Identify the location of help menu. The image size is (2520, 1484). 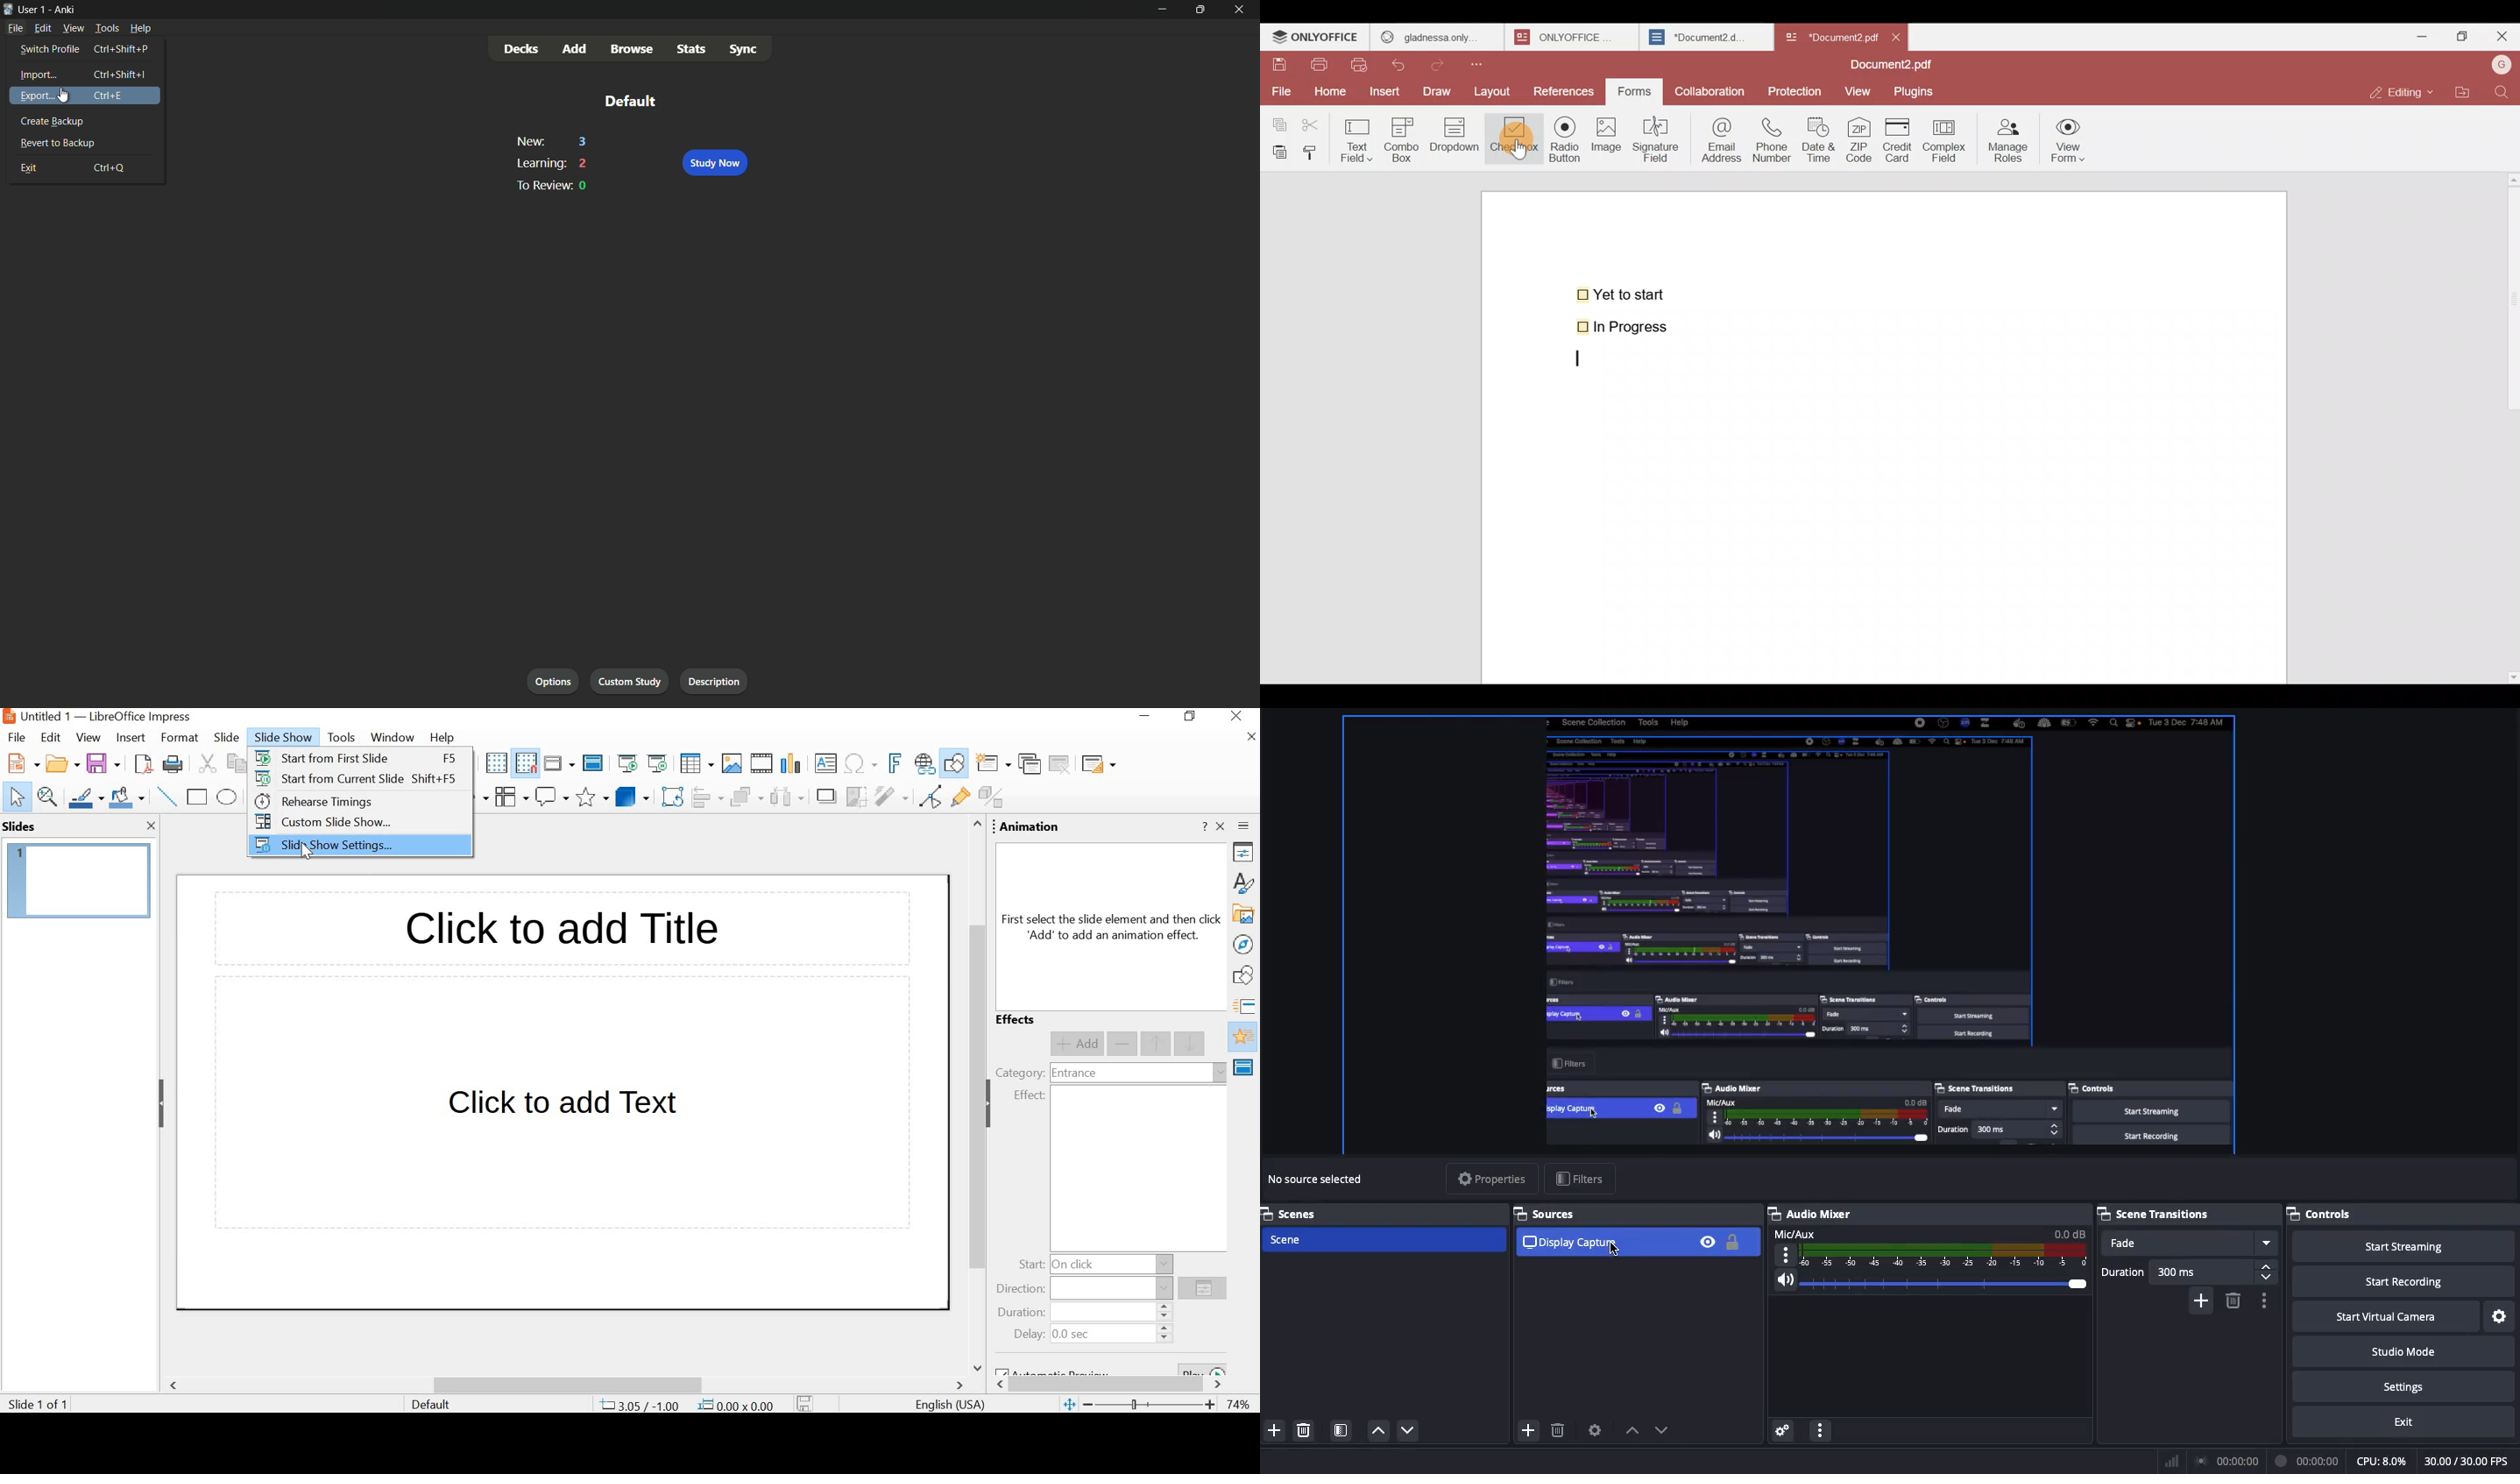
(140, 28).